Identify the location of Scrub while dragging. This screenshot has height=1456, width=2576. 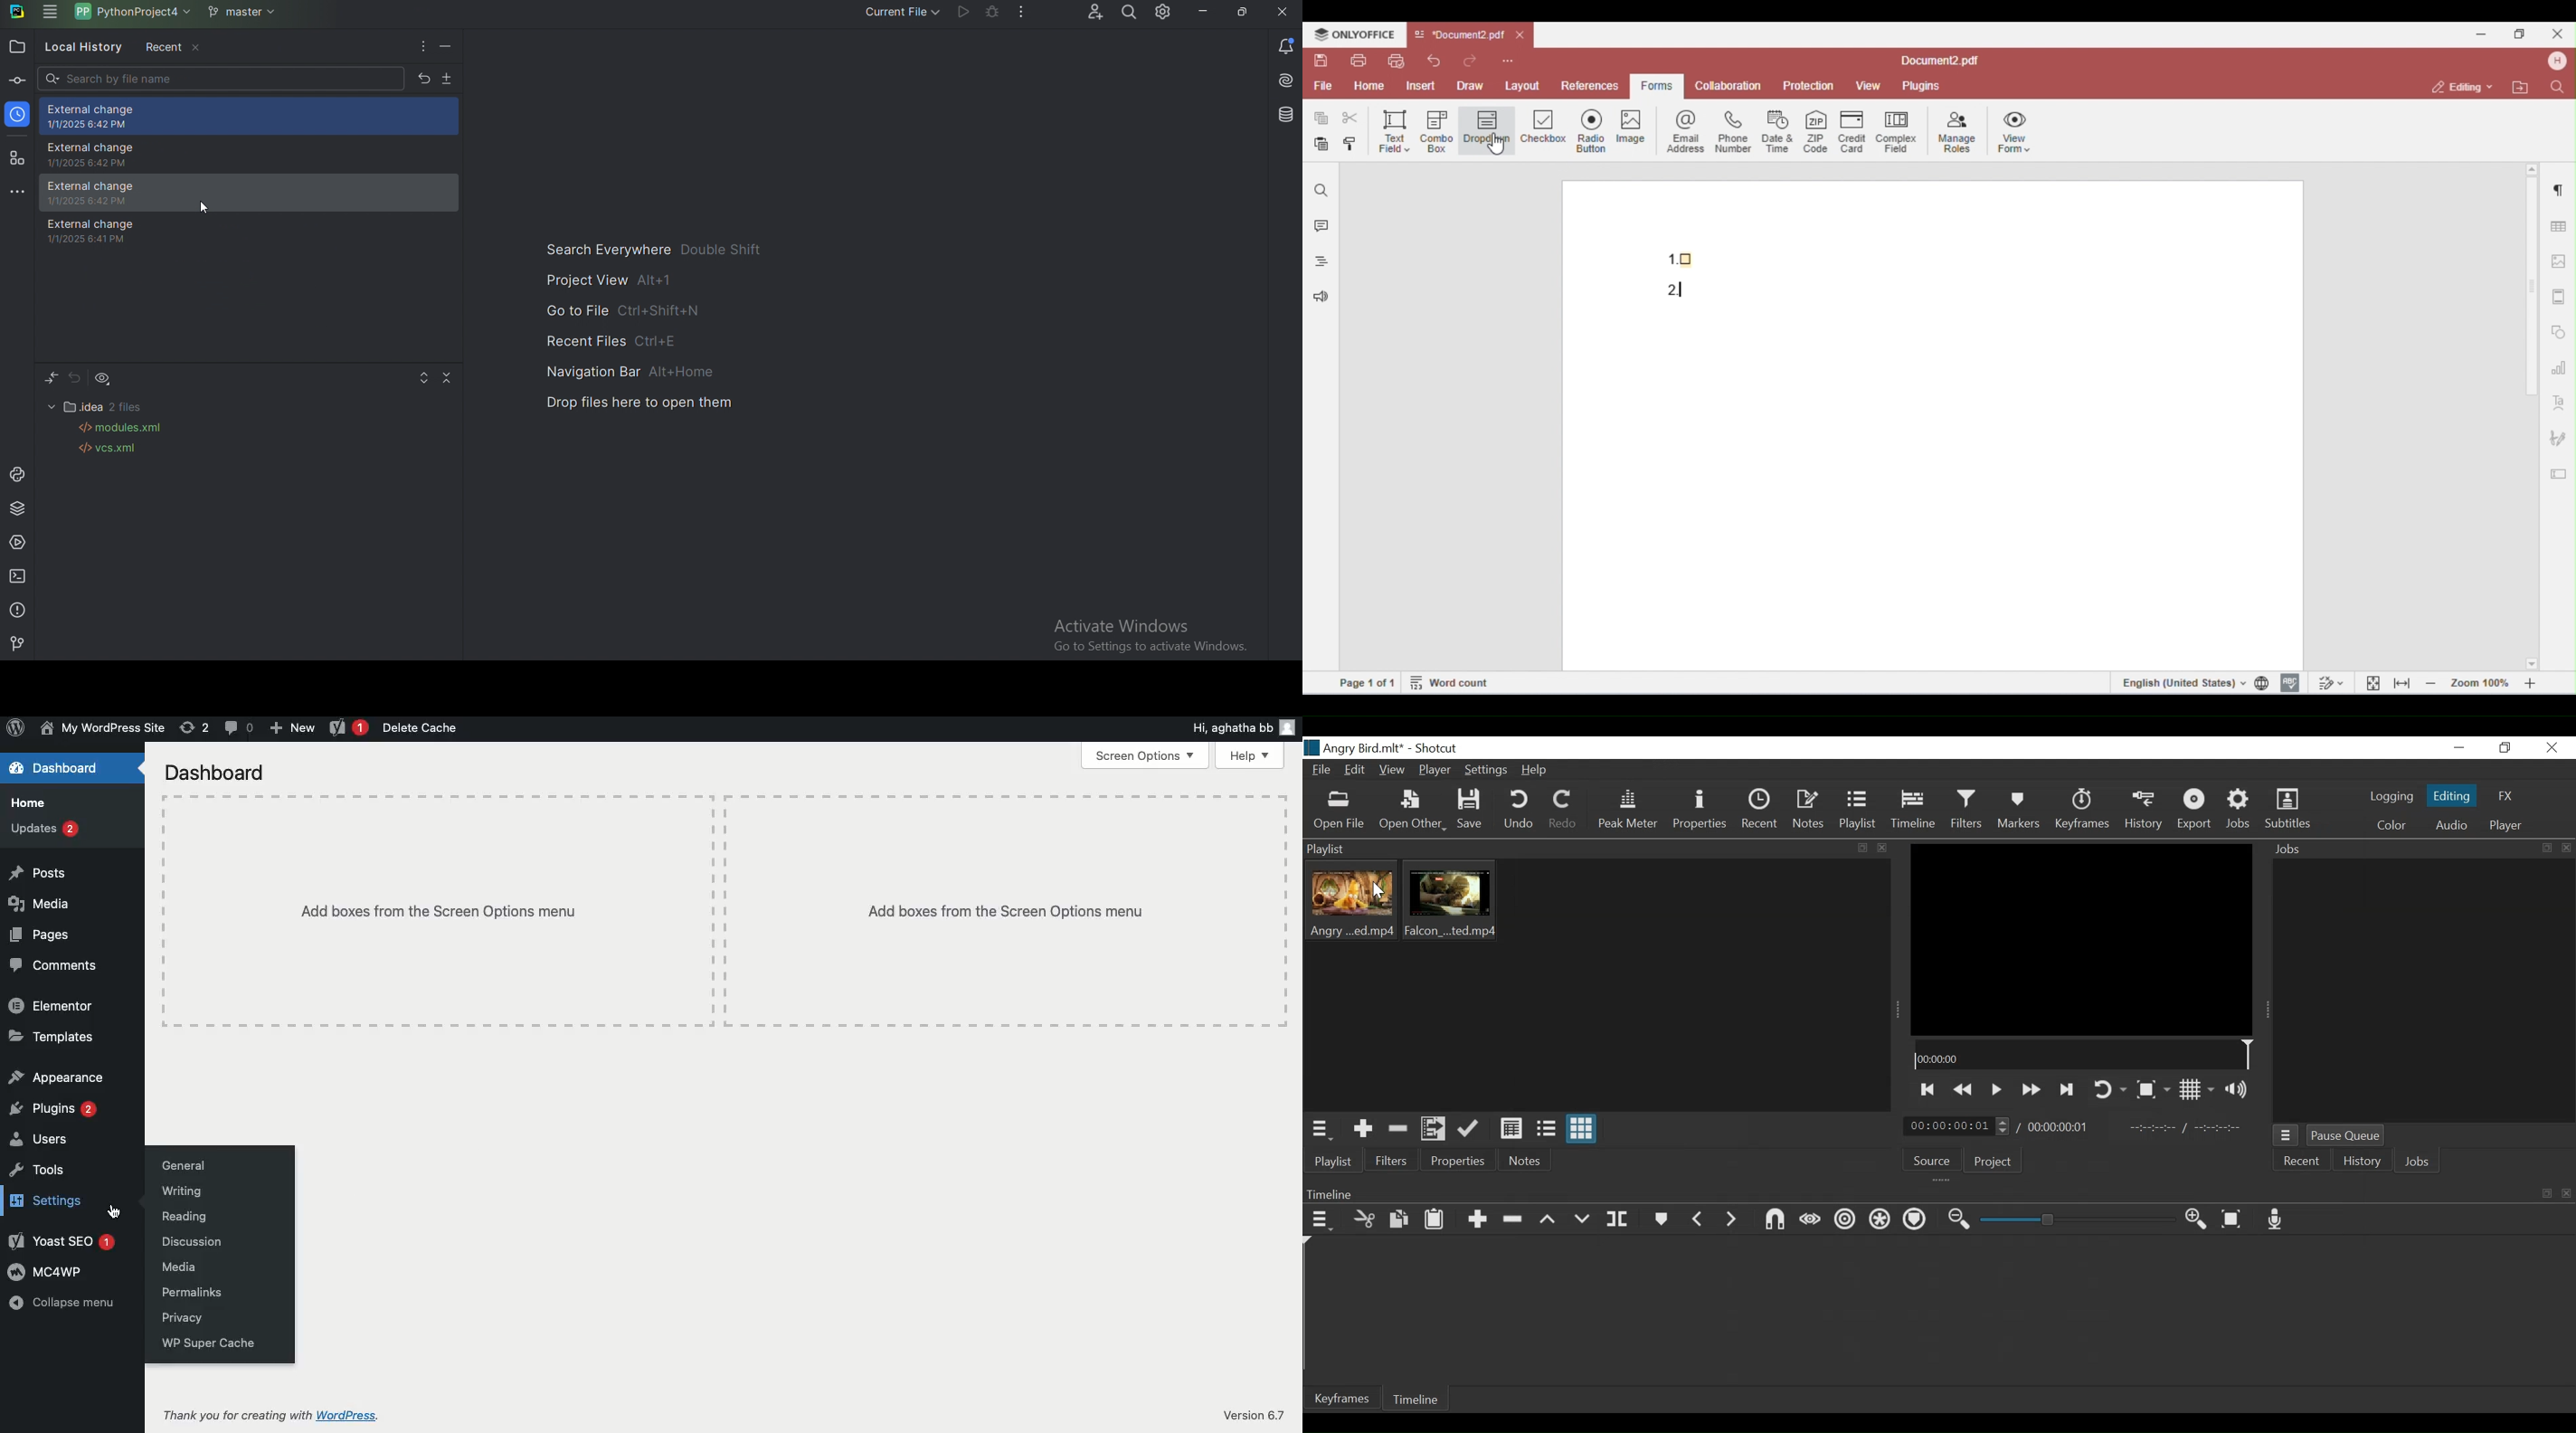
(1811, 1222).